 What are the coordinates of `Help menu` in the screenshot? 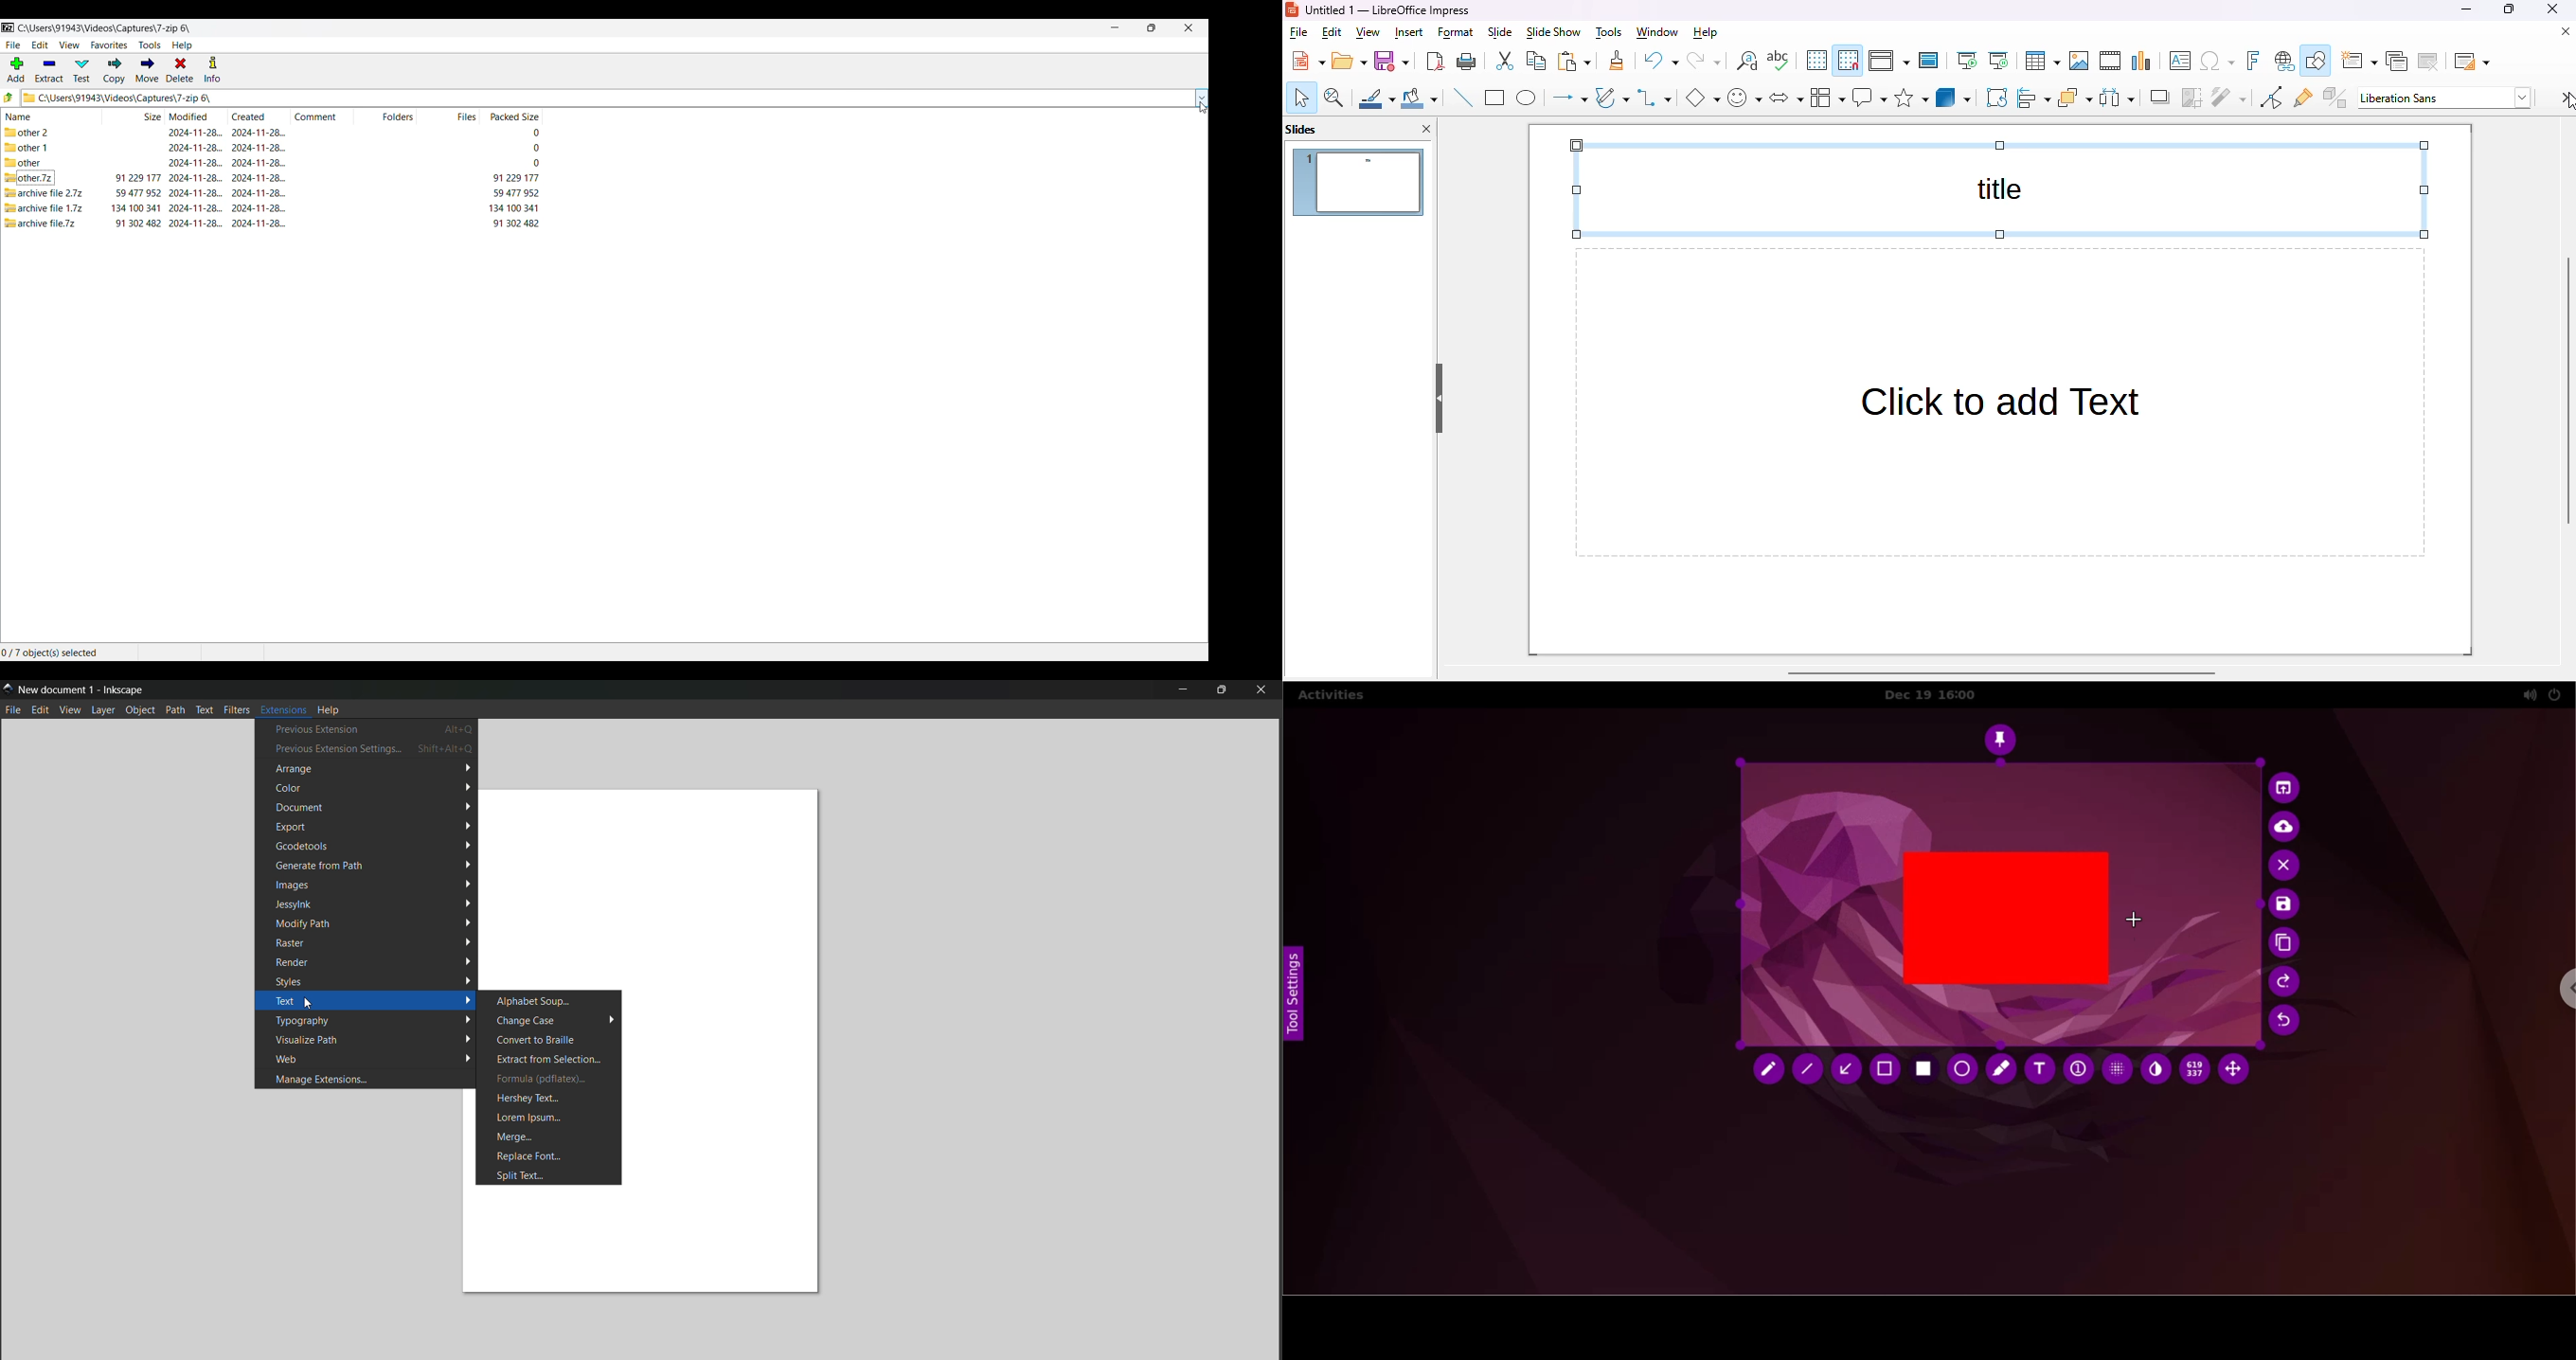 It's located at (182, 45).